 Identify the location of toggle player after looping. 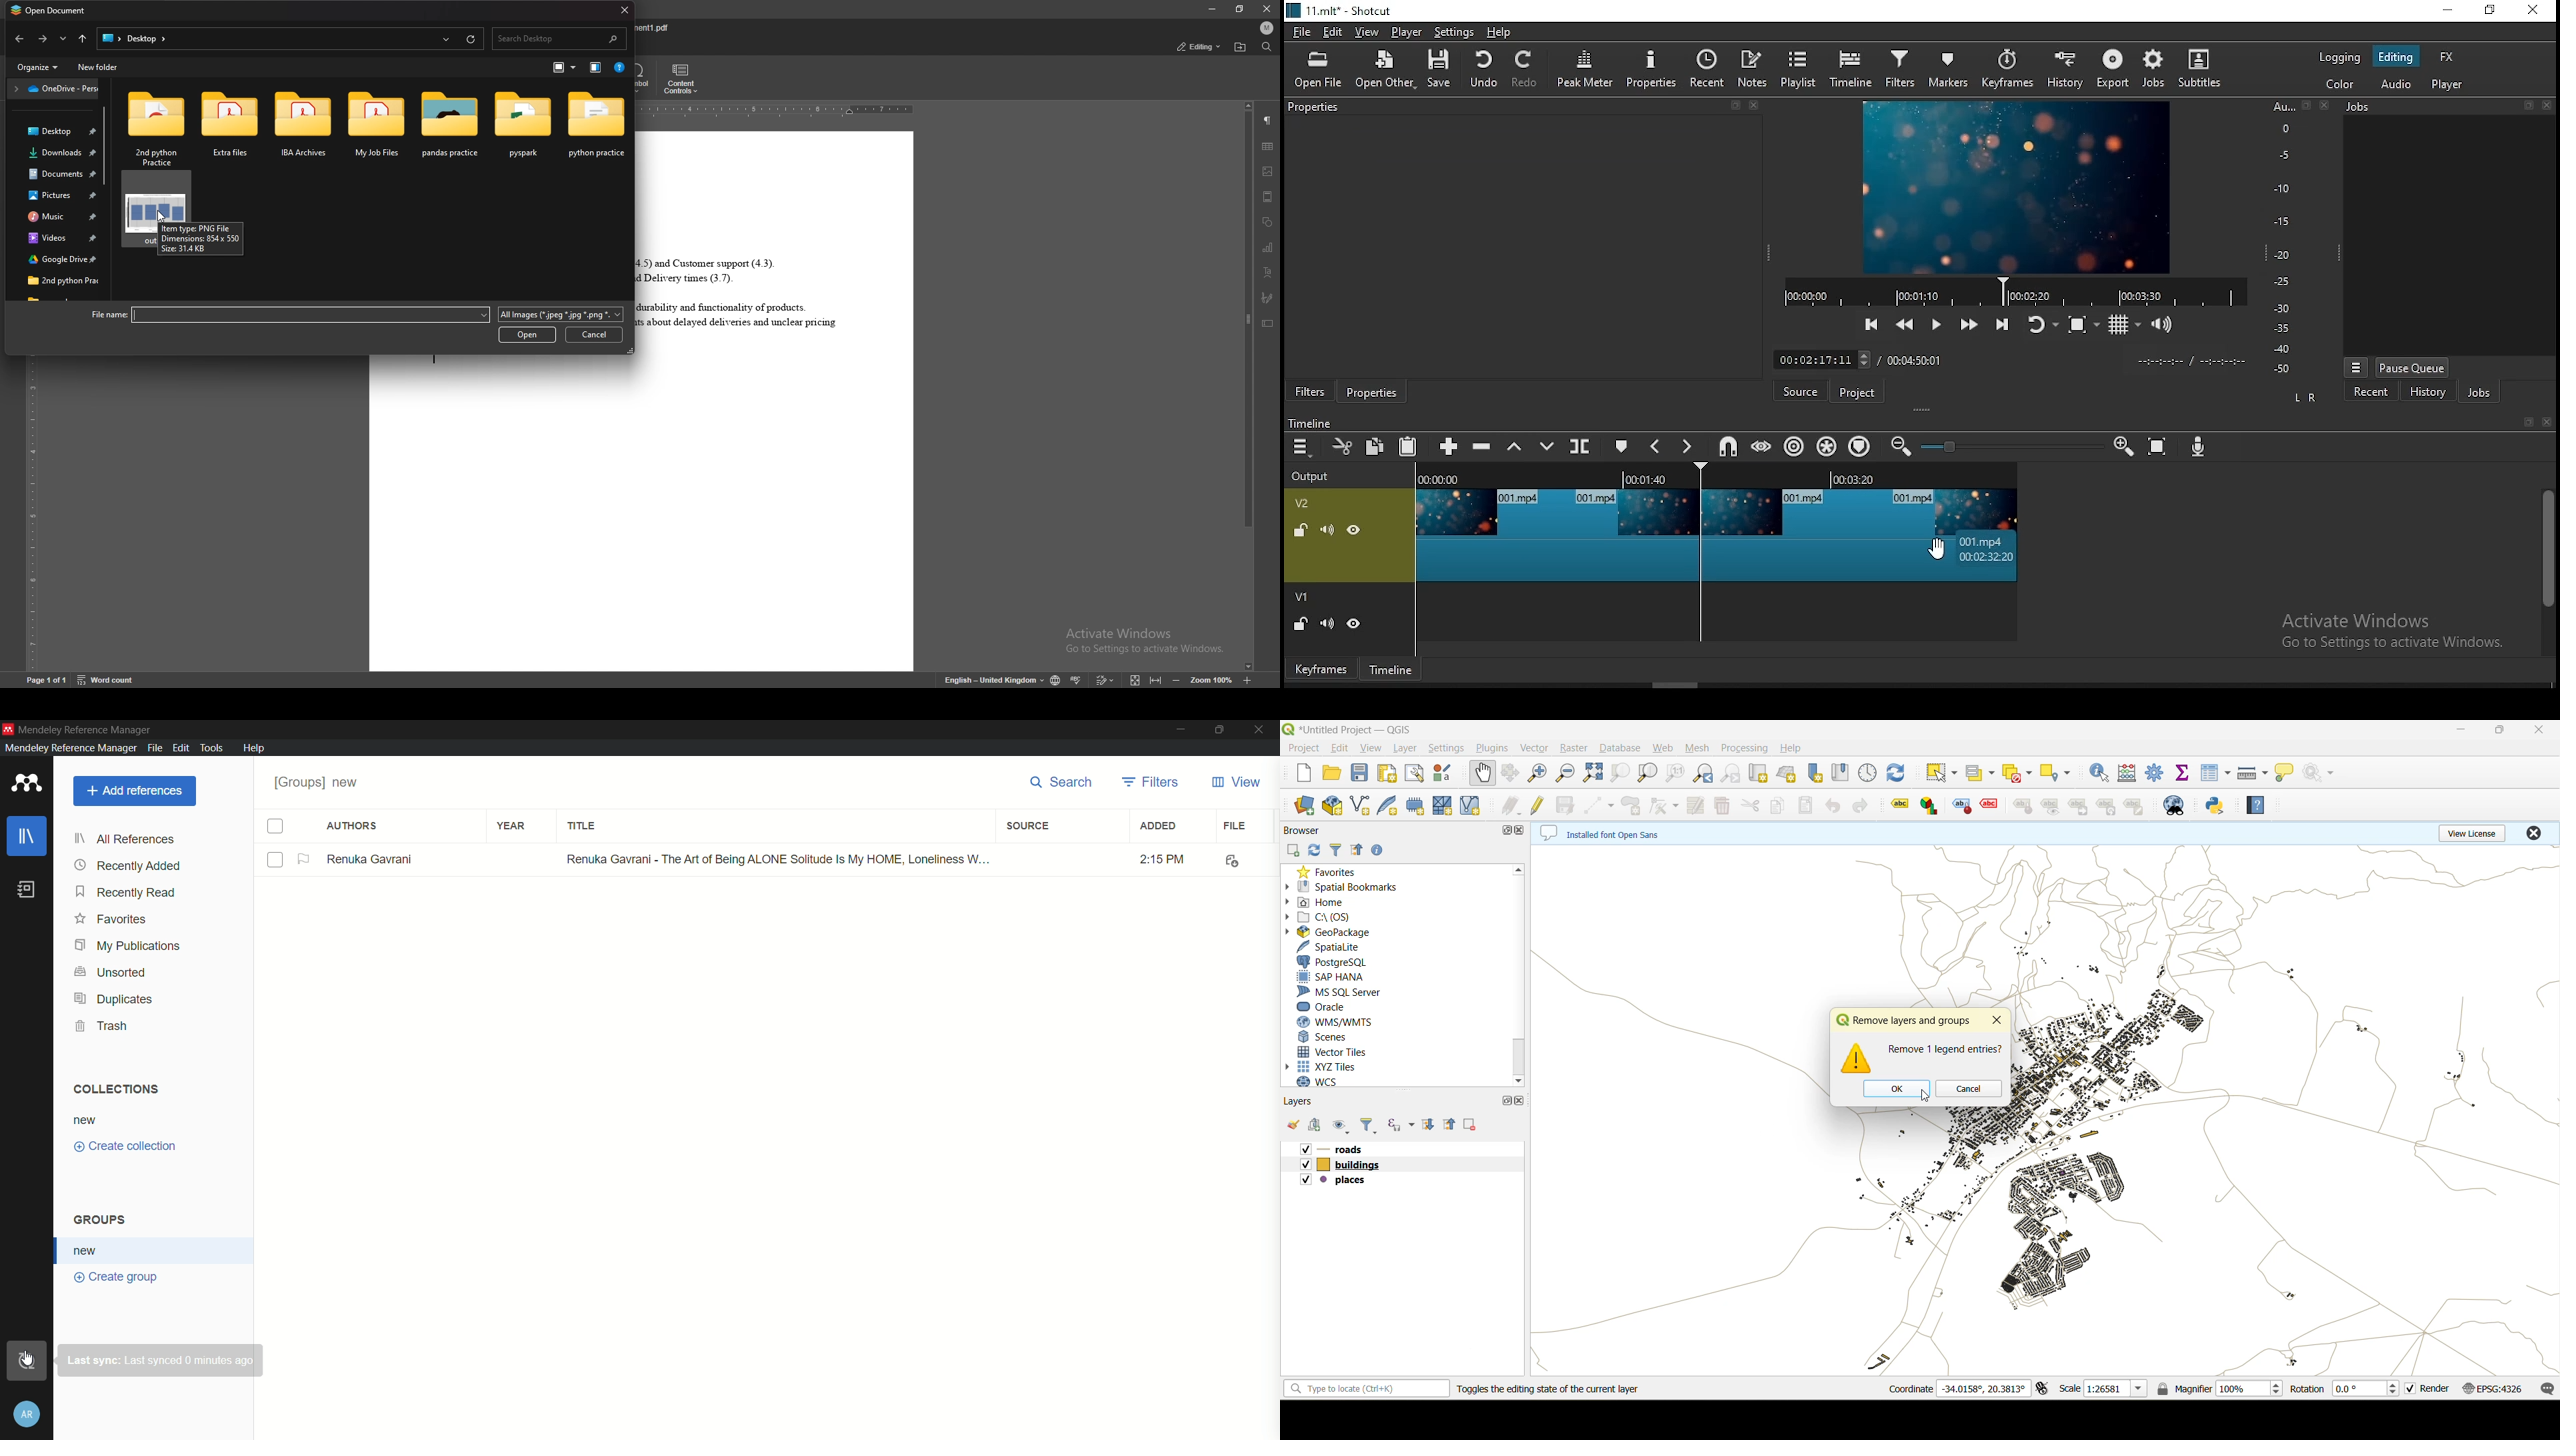
(2043, 322).